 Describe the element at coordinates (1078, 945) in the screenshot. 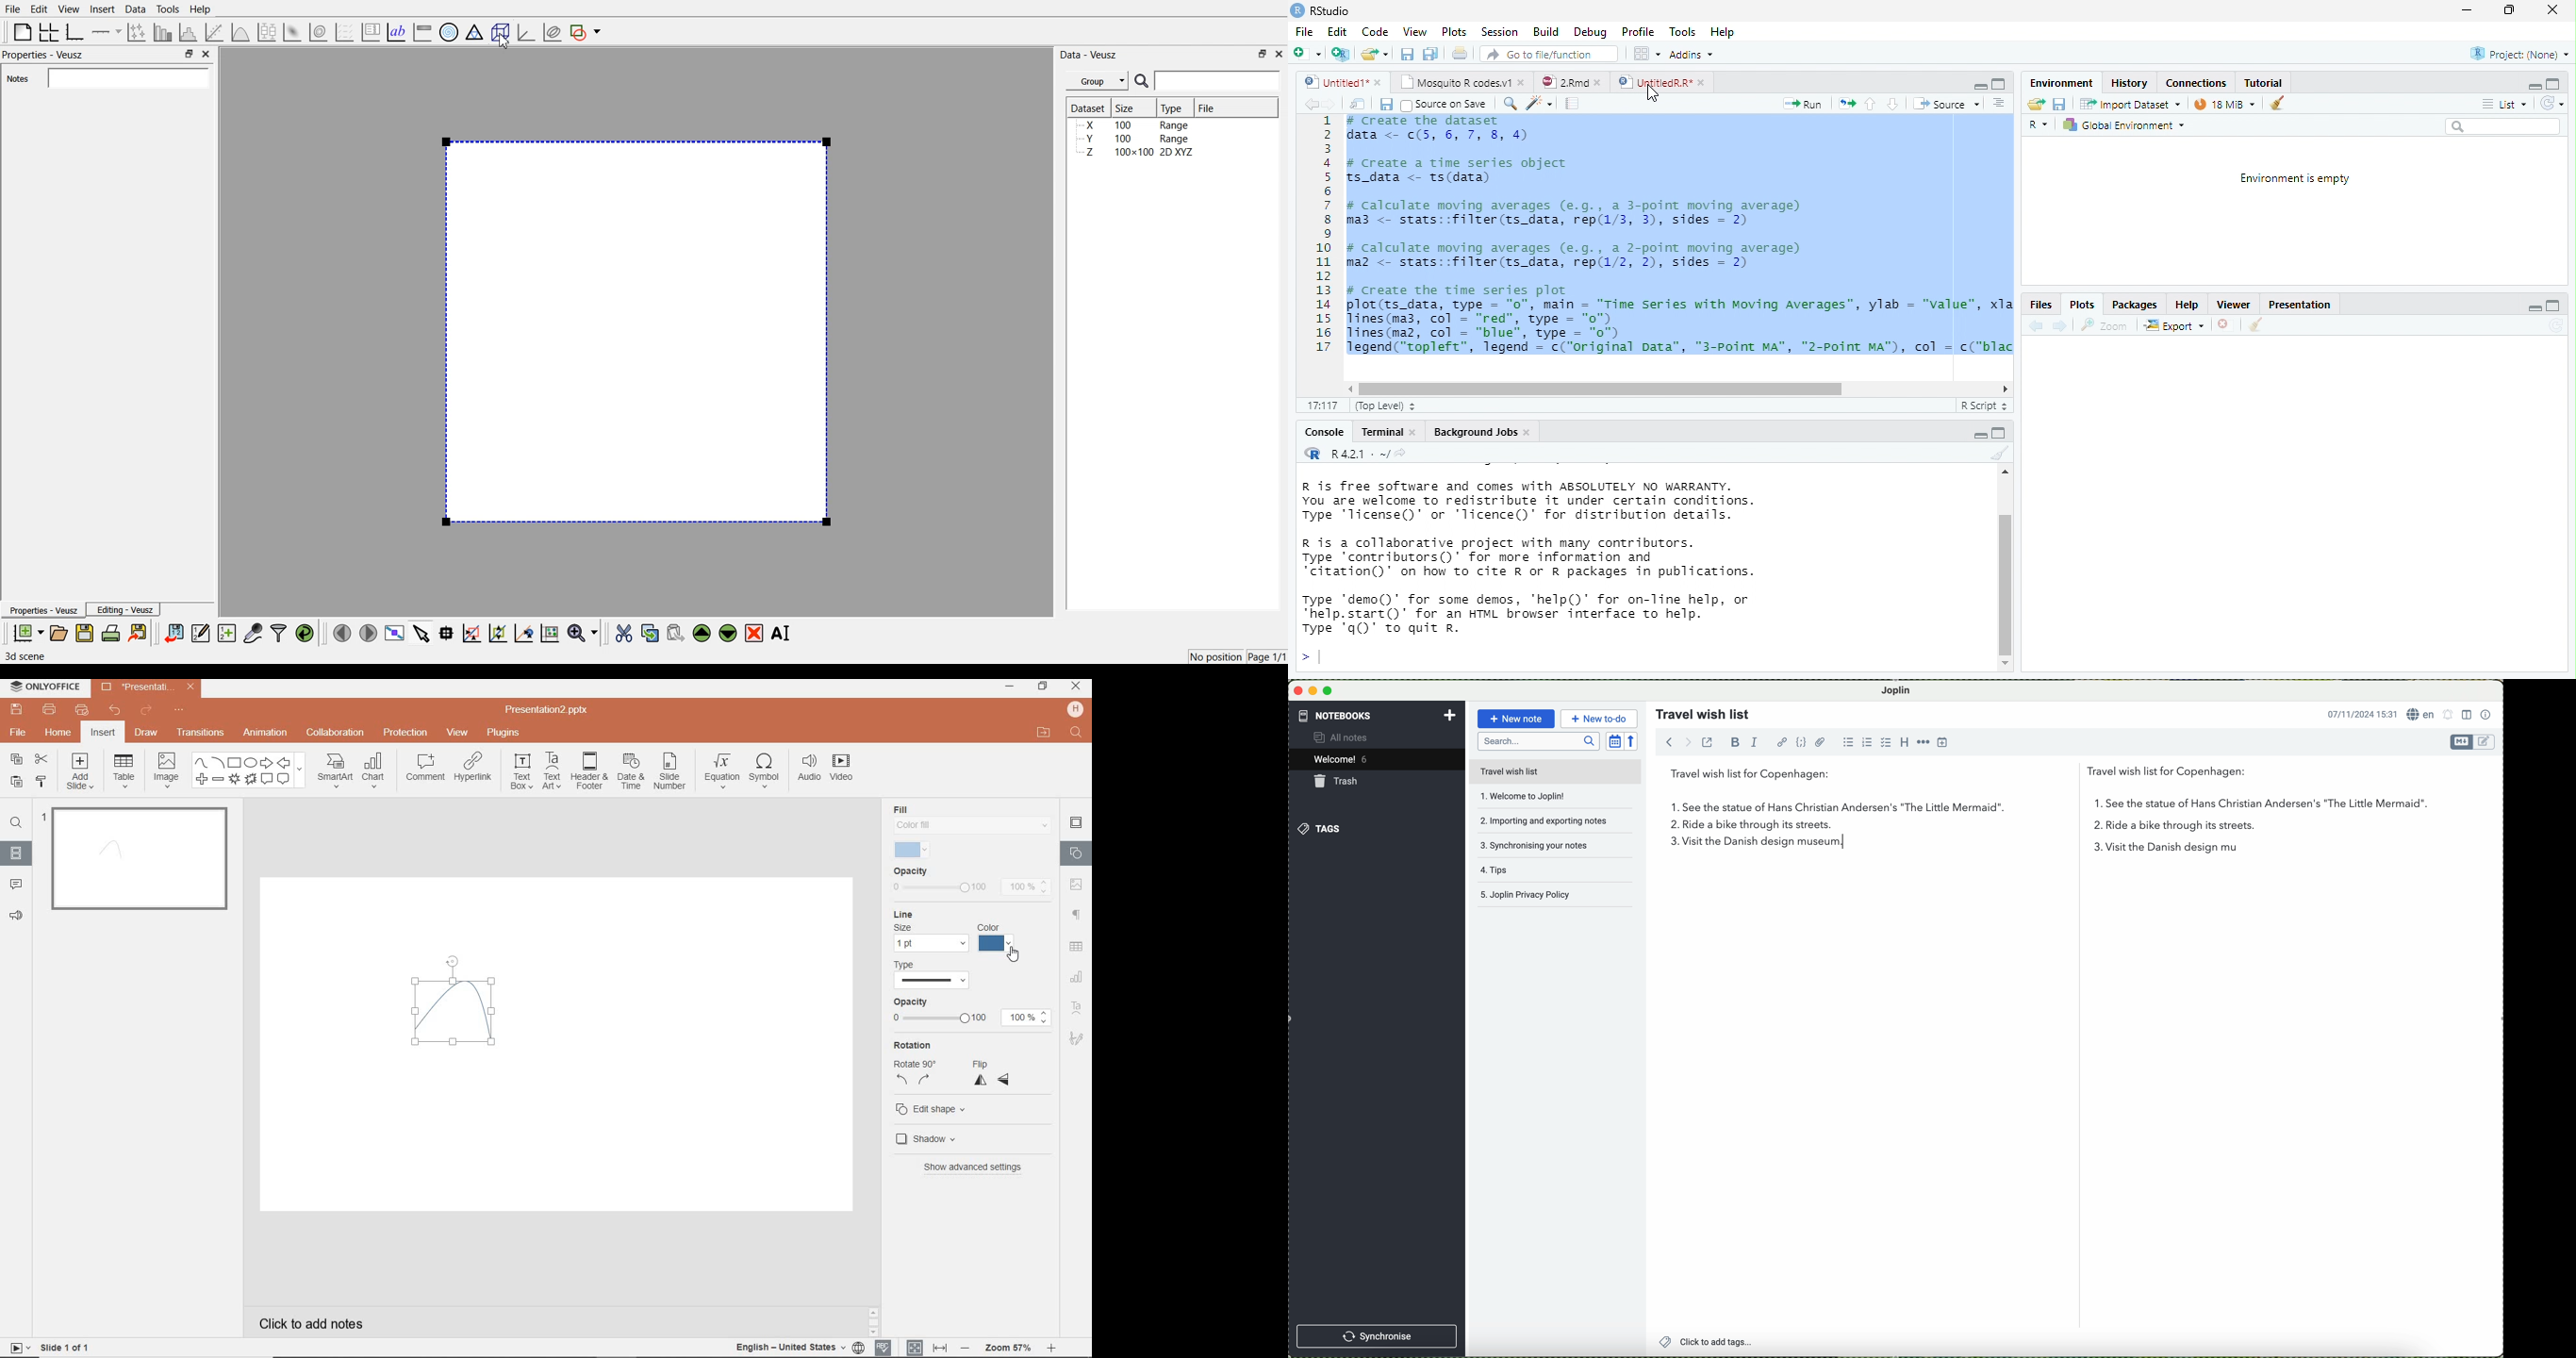

I see `table settings` at that location.